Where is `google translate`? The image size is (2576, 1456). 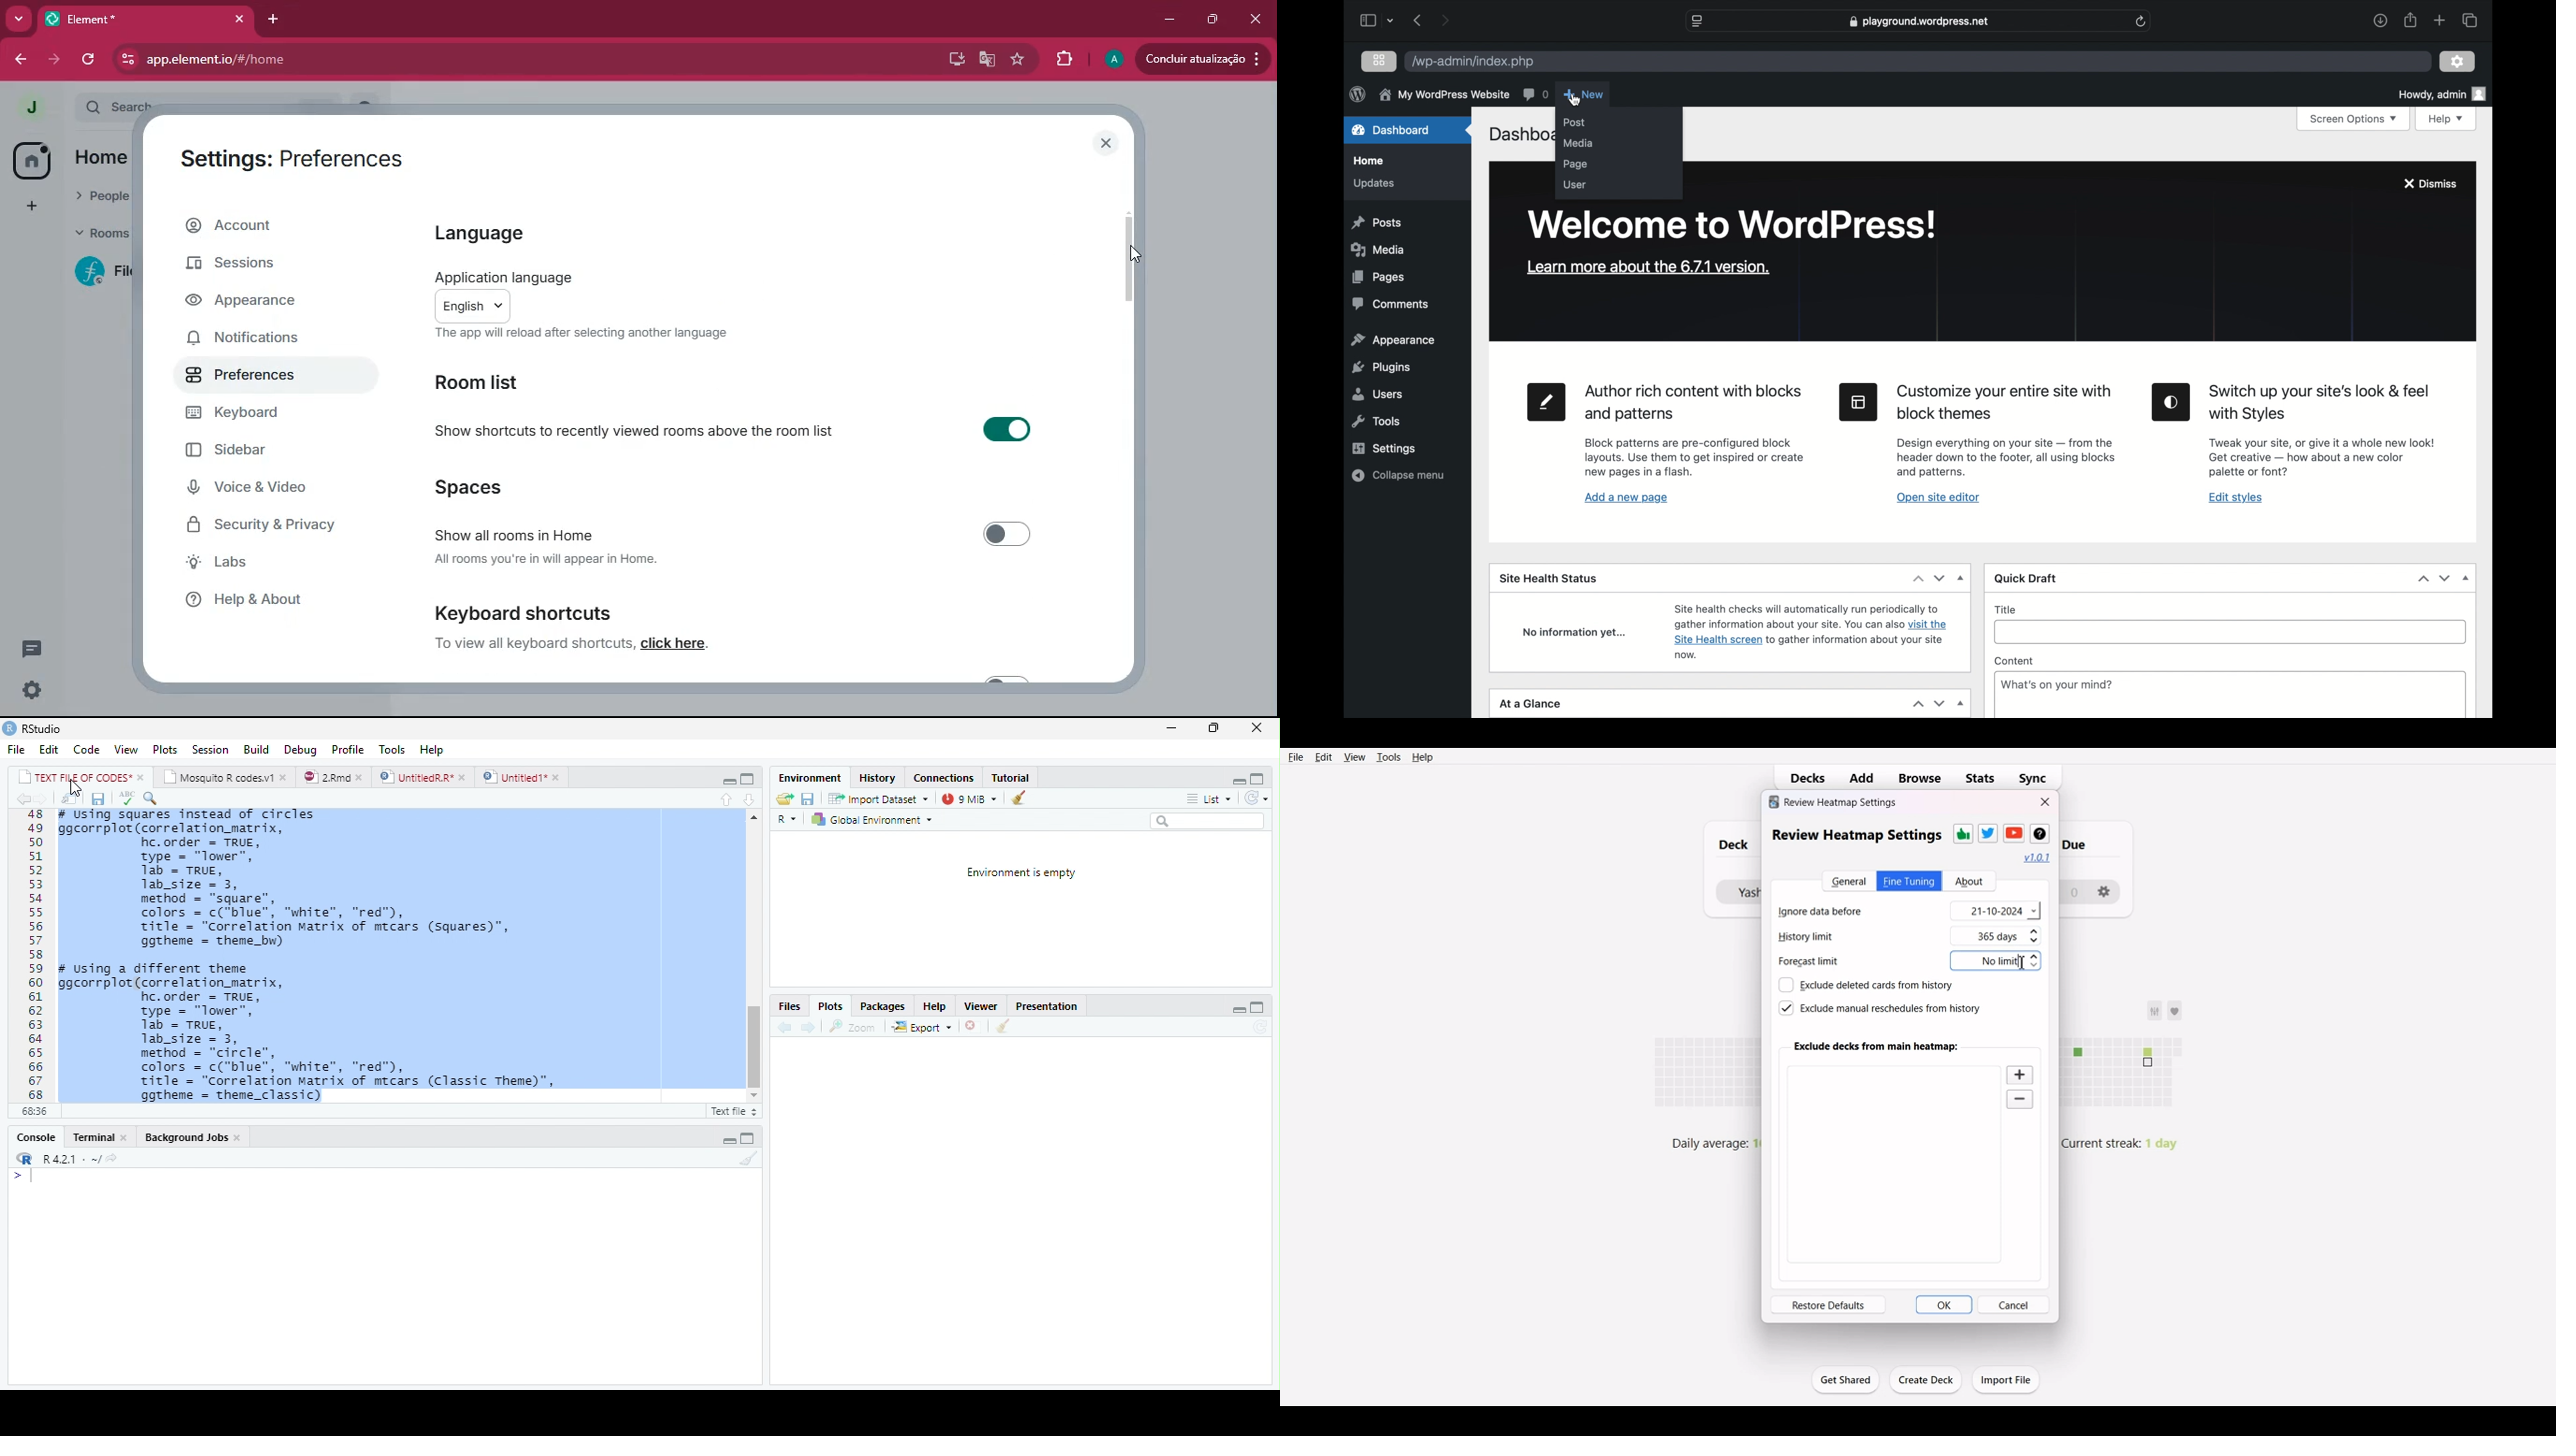 google translate is located at coordinates (985, 60).